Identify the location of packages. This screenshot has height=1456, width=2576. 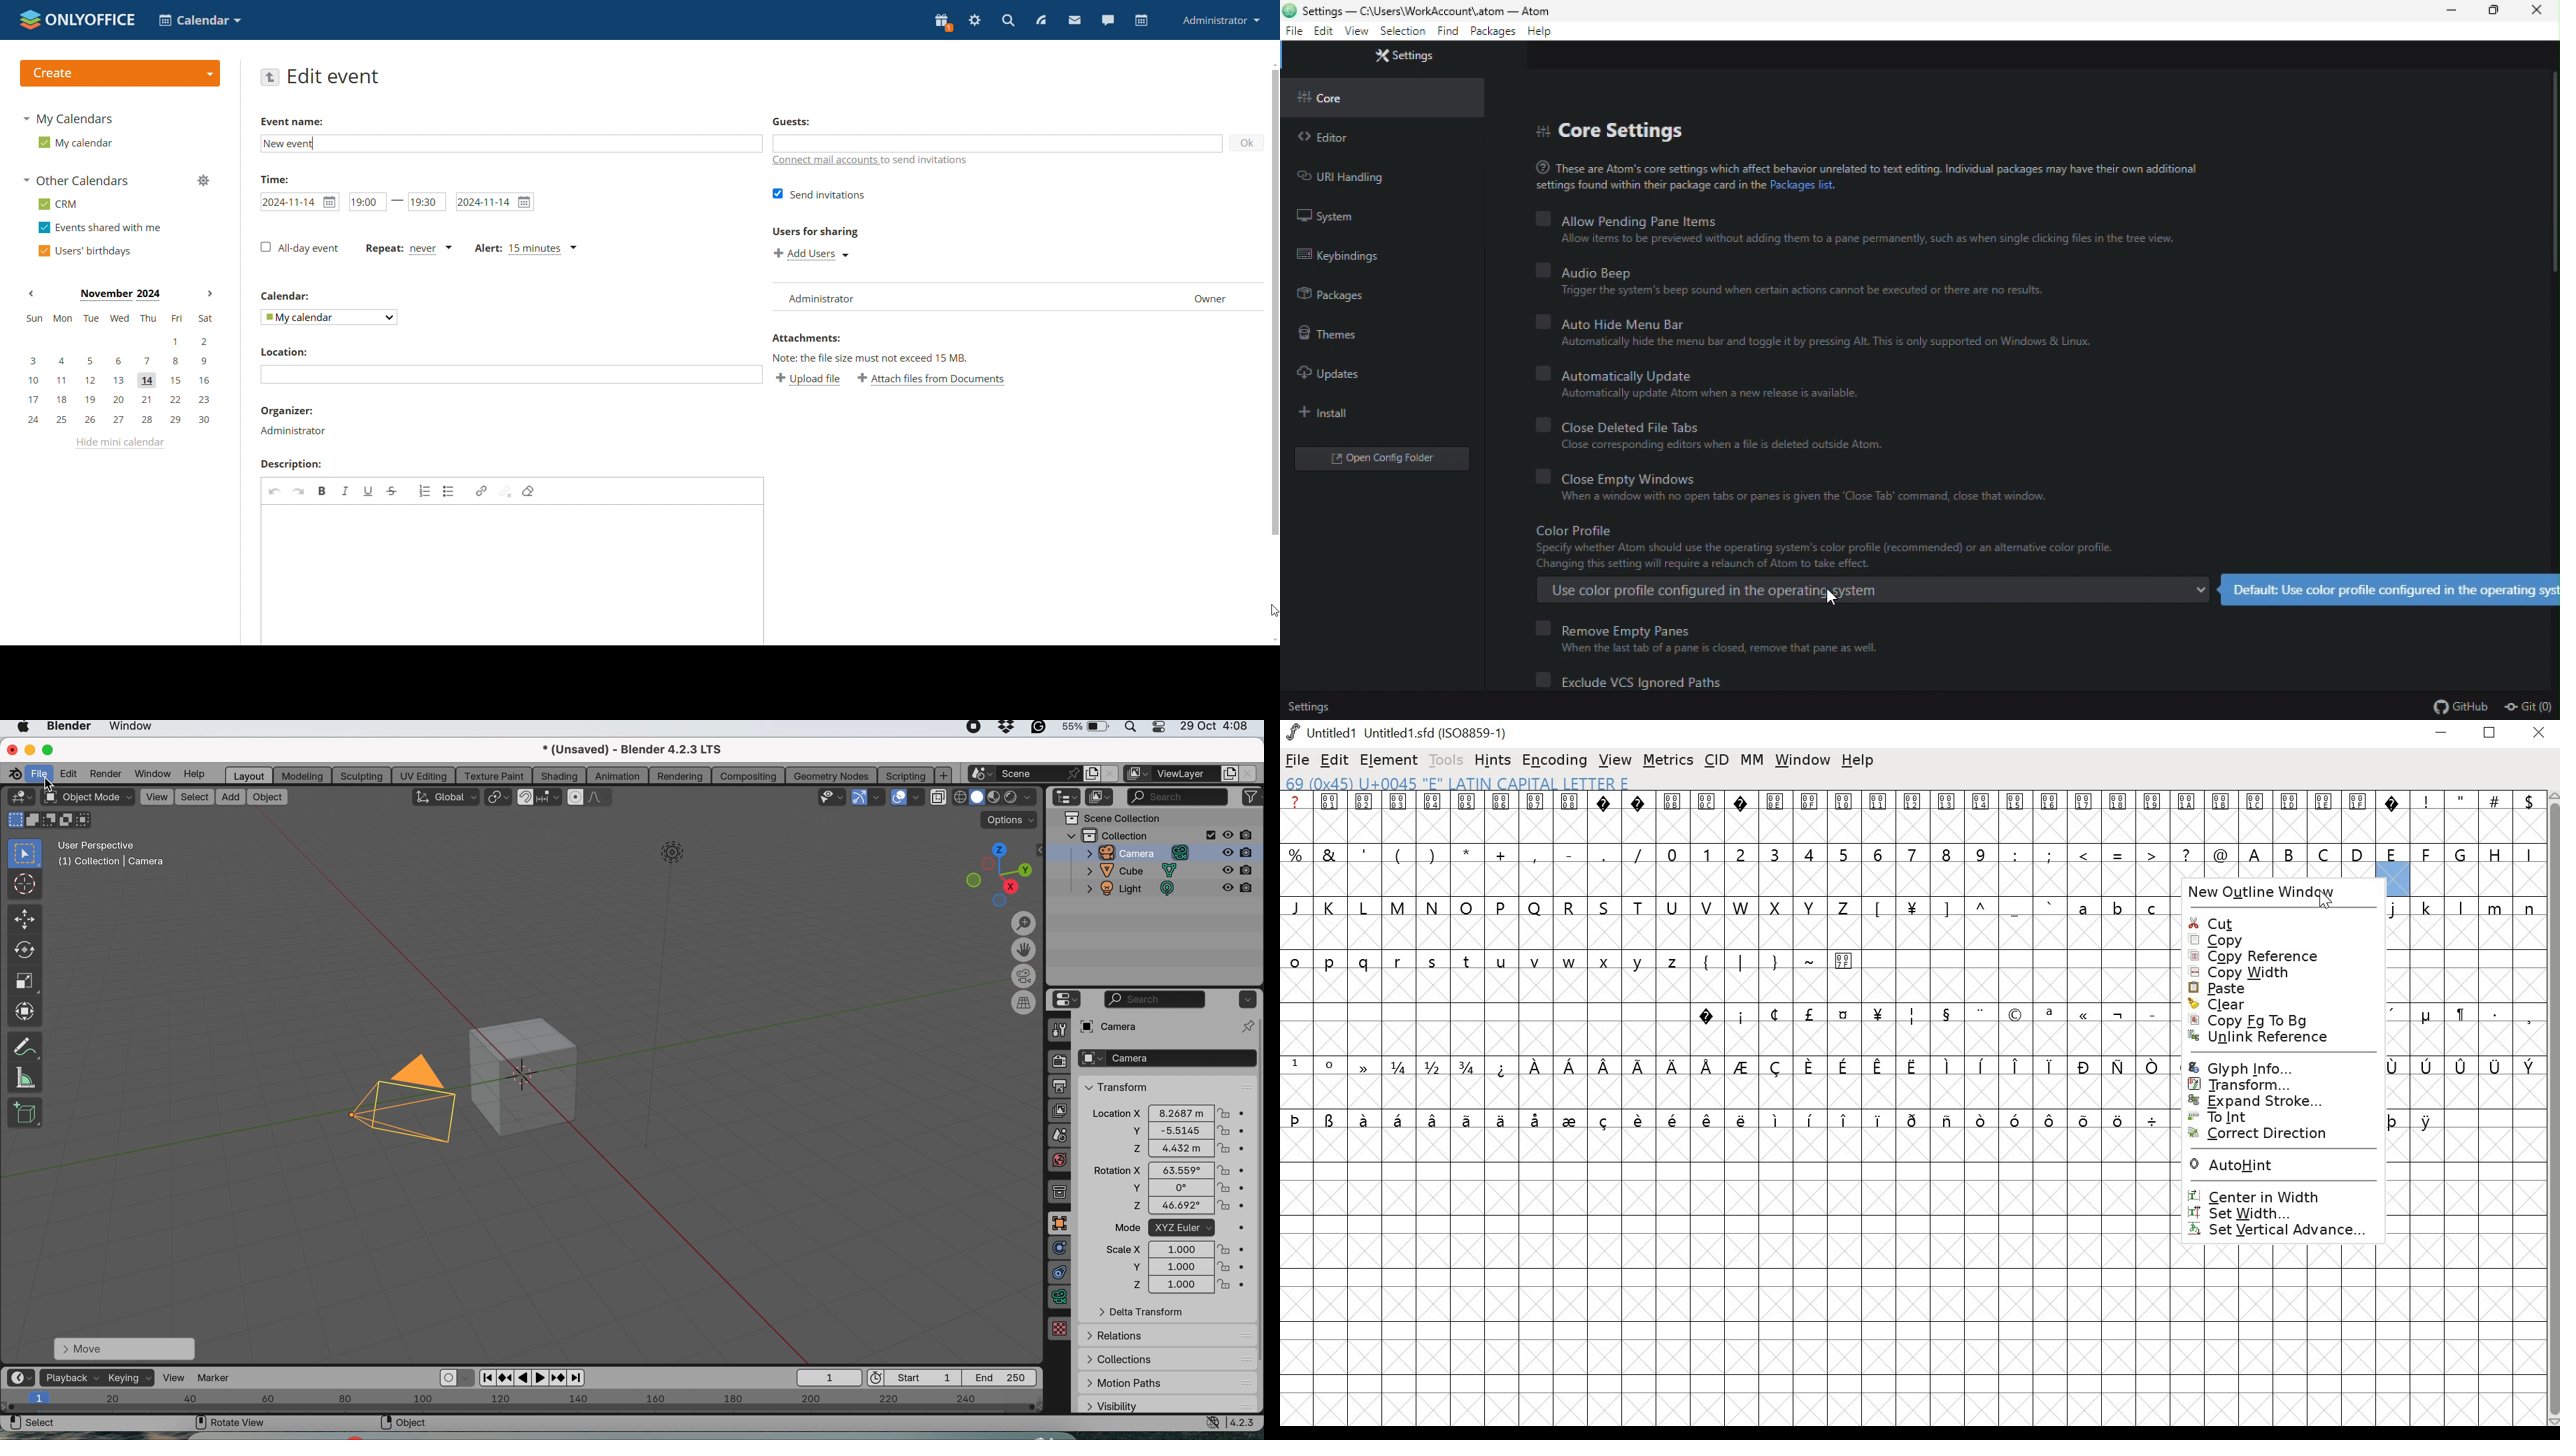
(1342, 295).